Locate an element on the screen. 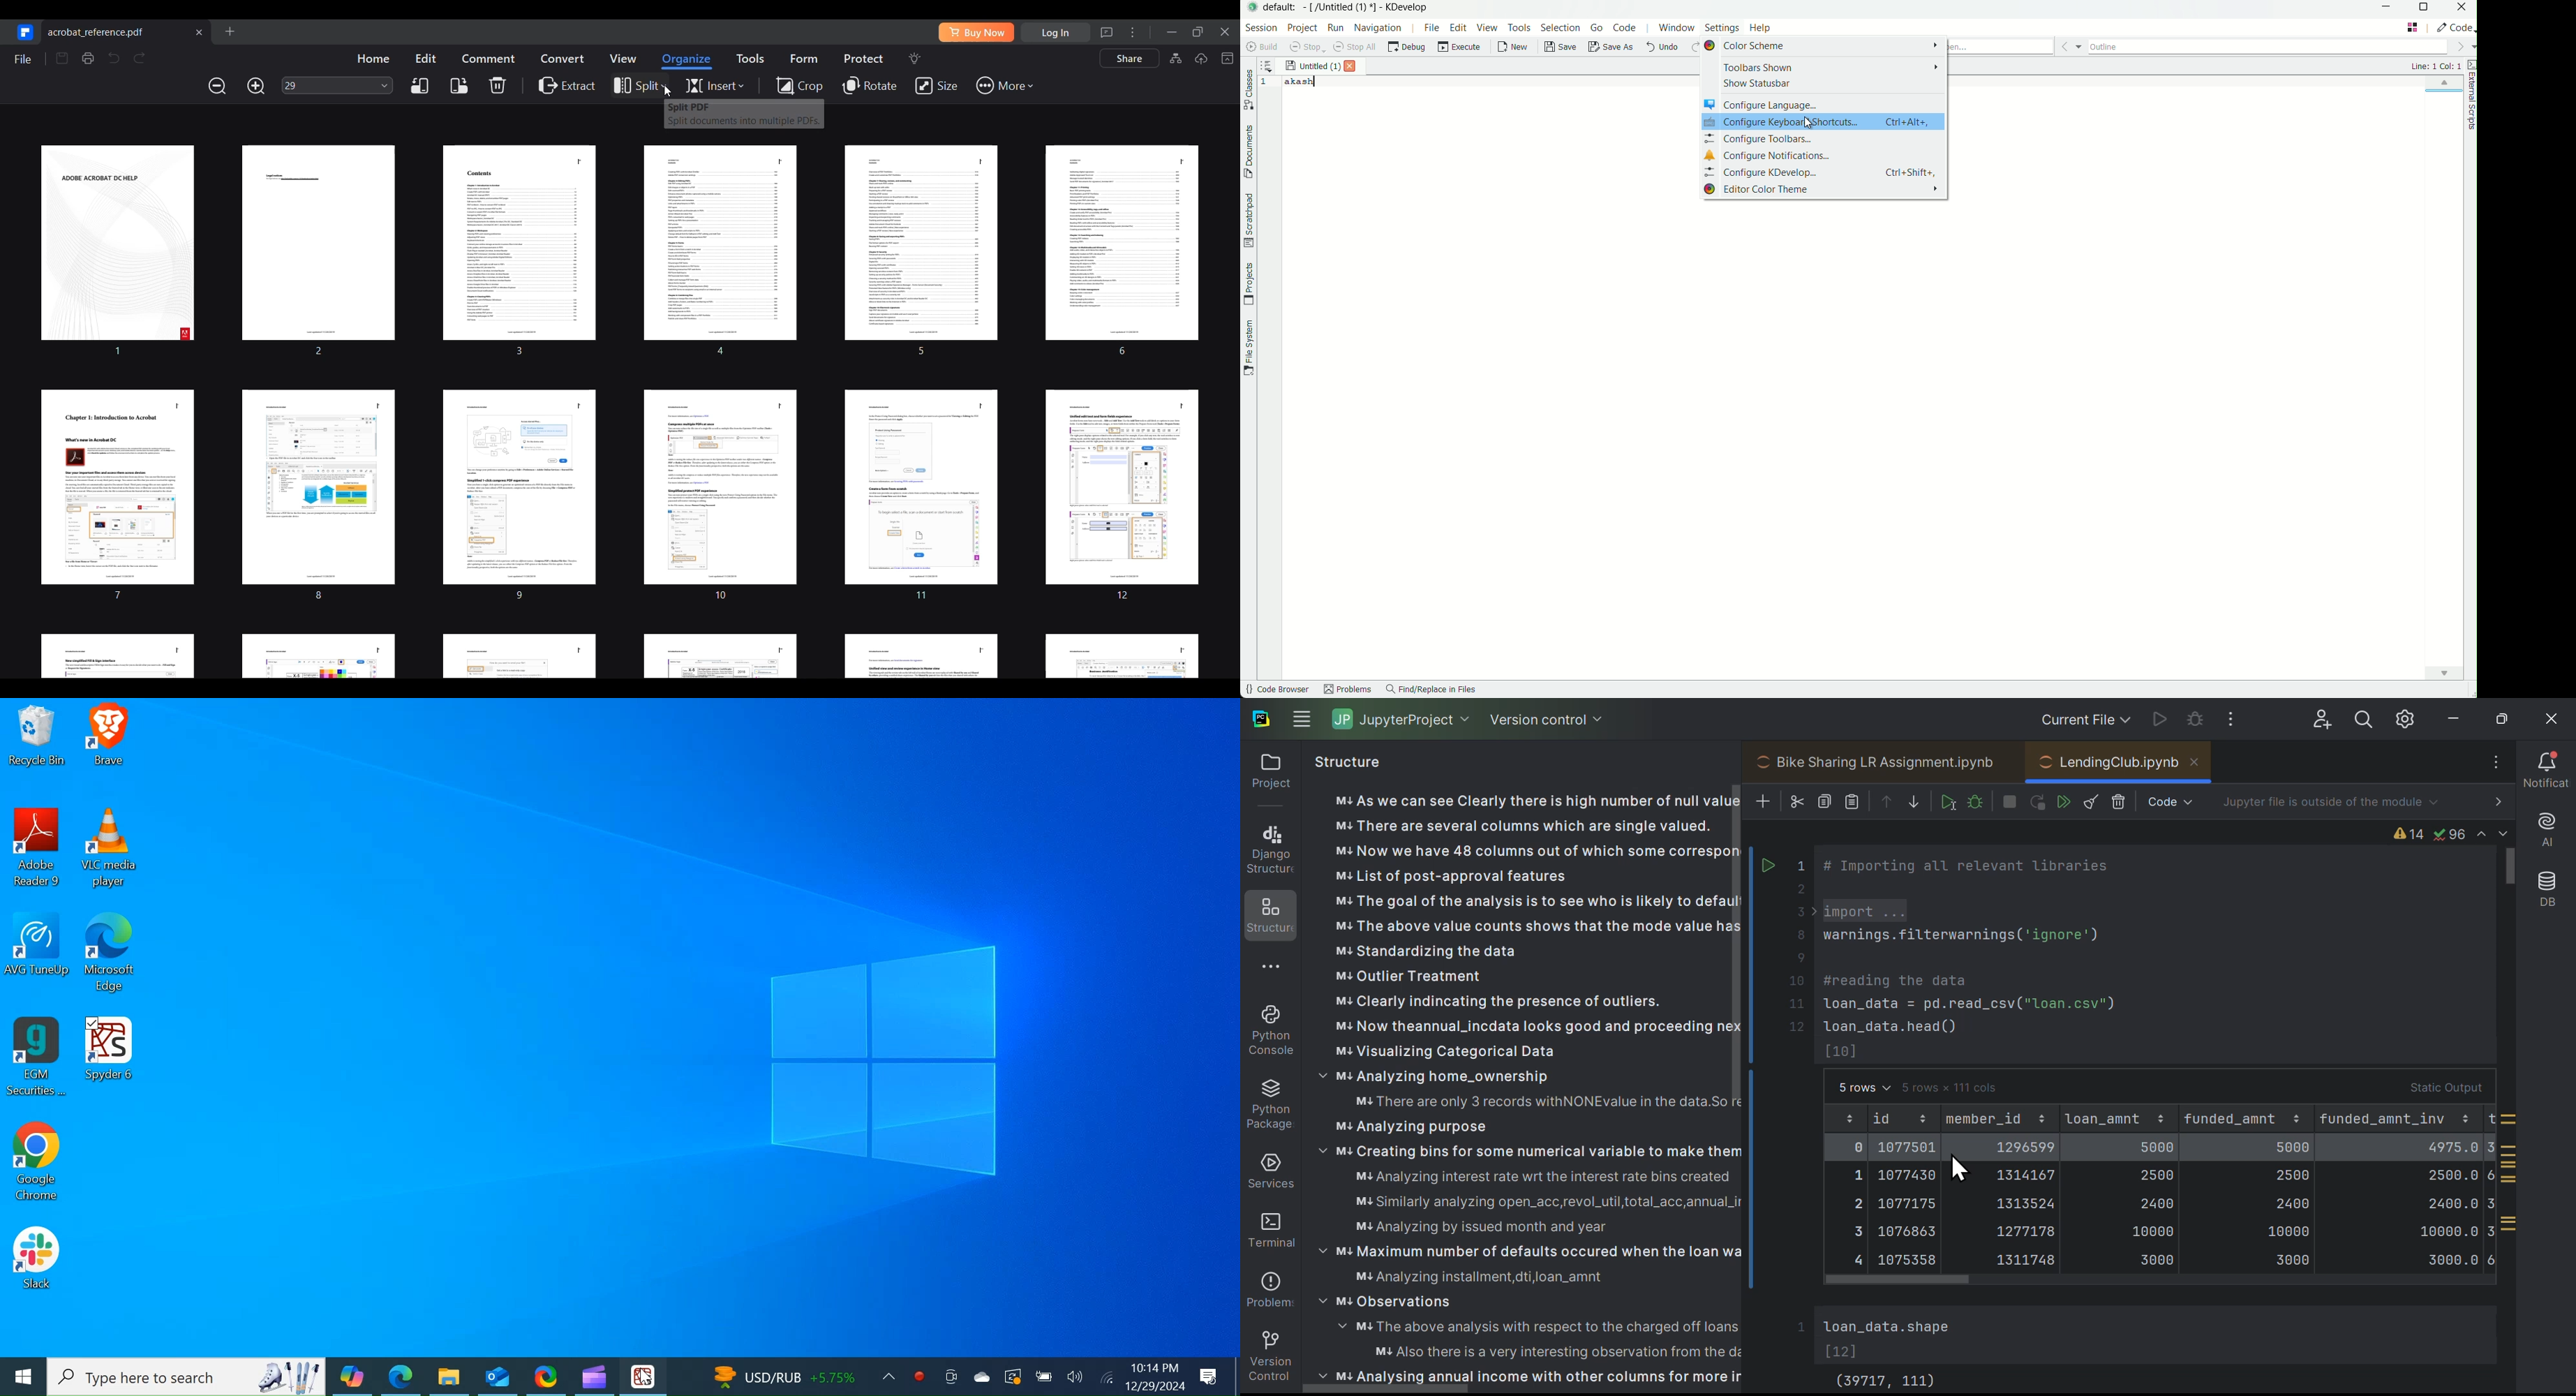 Image resolution: width=2576 pixels, height=1400 pixels. Restart Updates is located at coordinates (1013, 1375).